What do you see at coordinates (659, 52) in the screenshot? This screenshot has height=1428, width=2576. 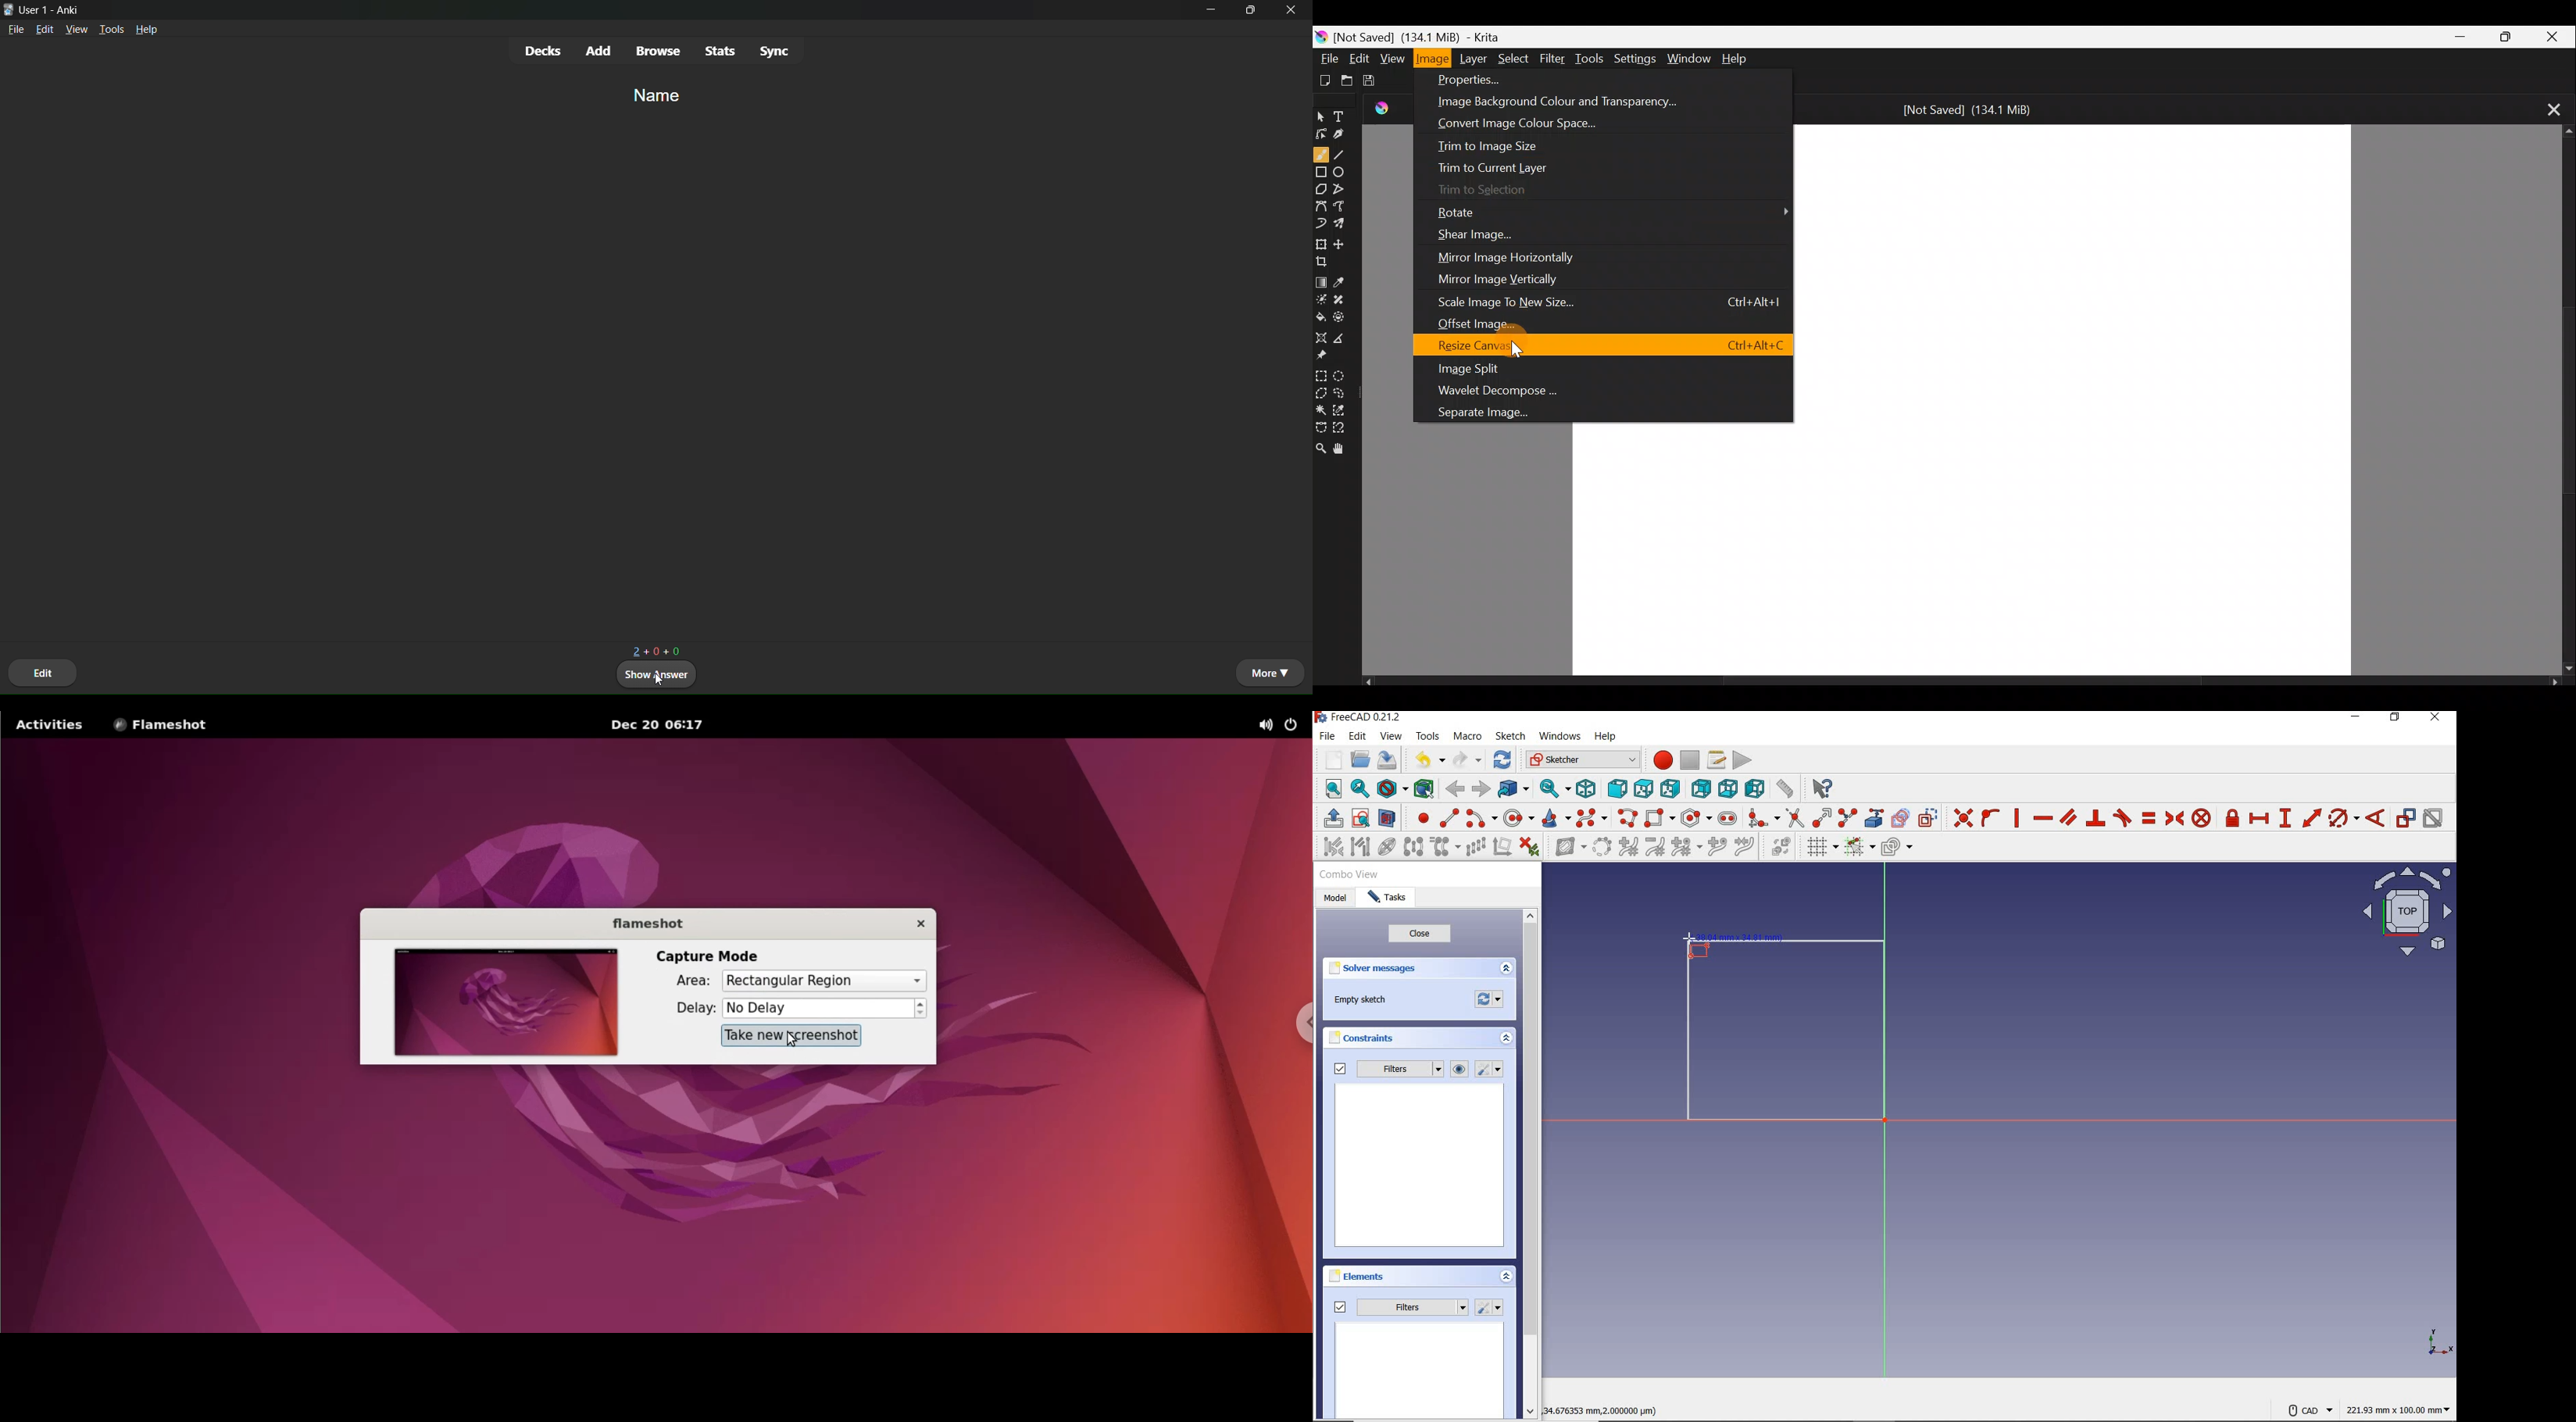 I see `browse` at bounding box center [659, 52].